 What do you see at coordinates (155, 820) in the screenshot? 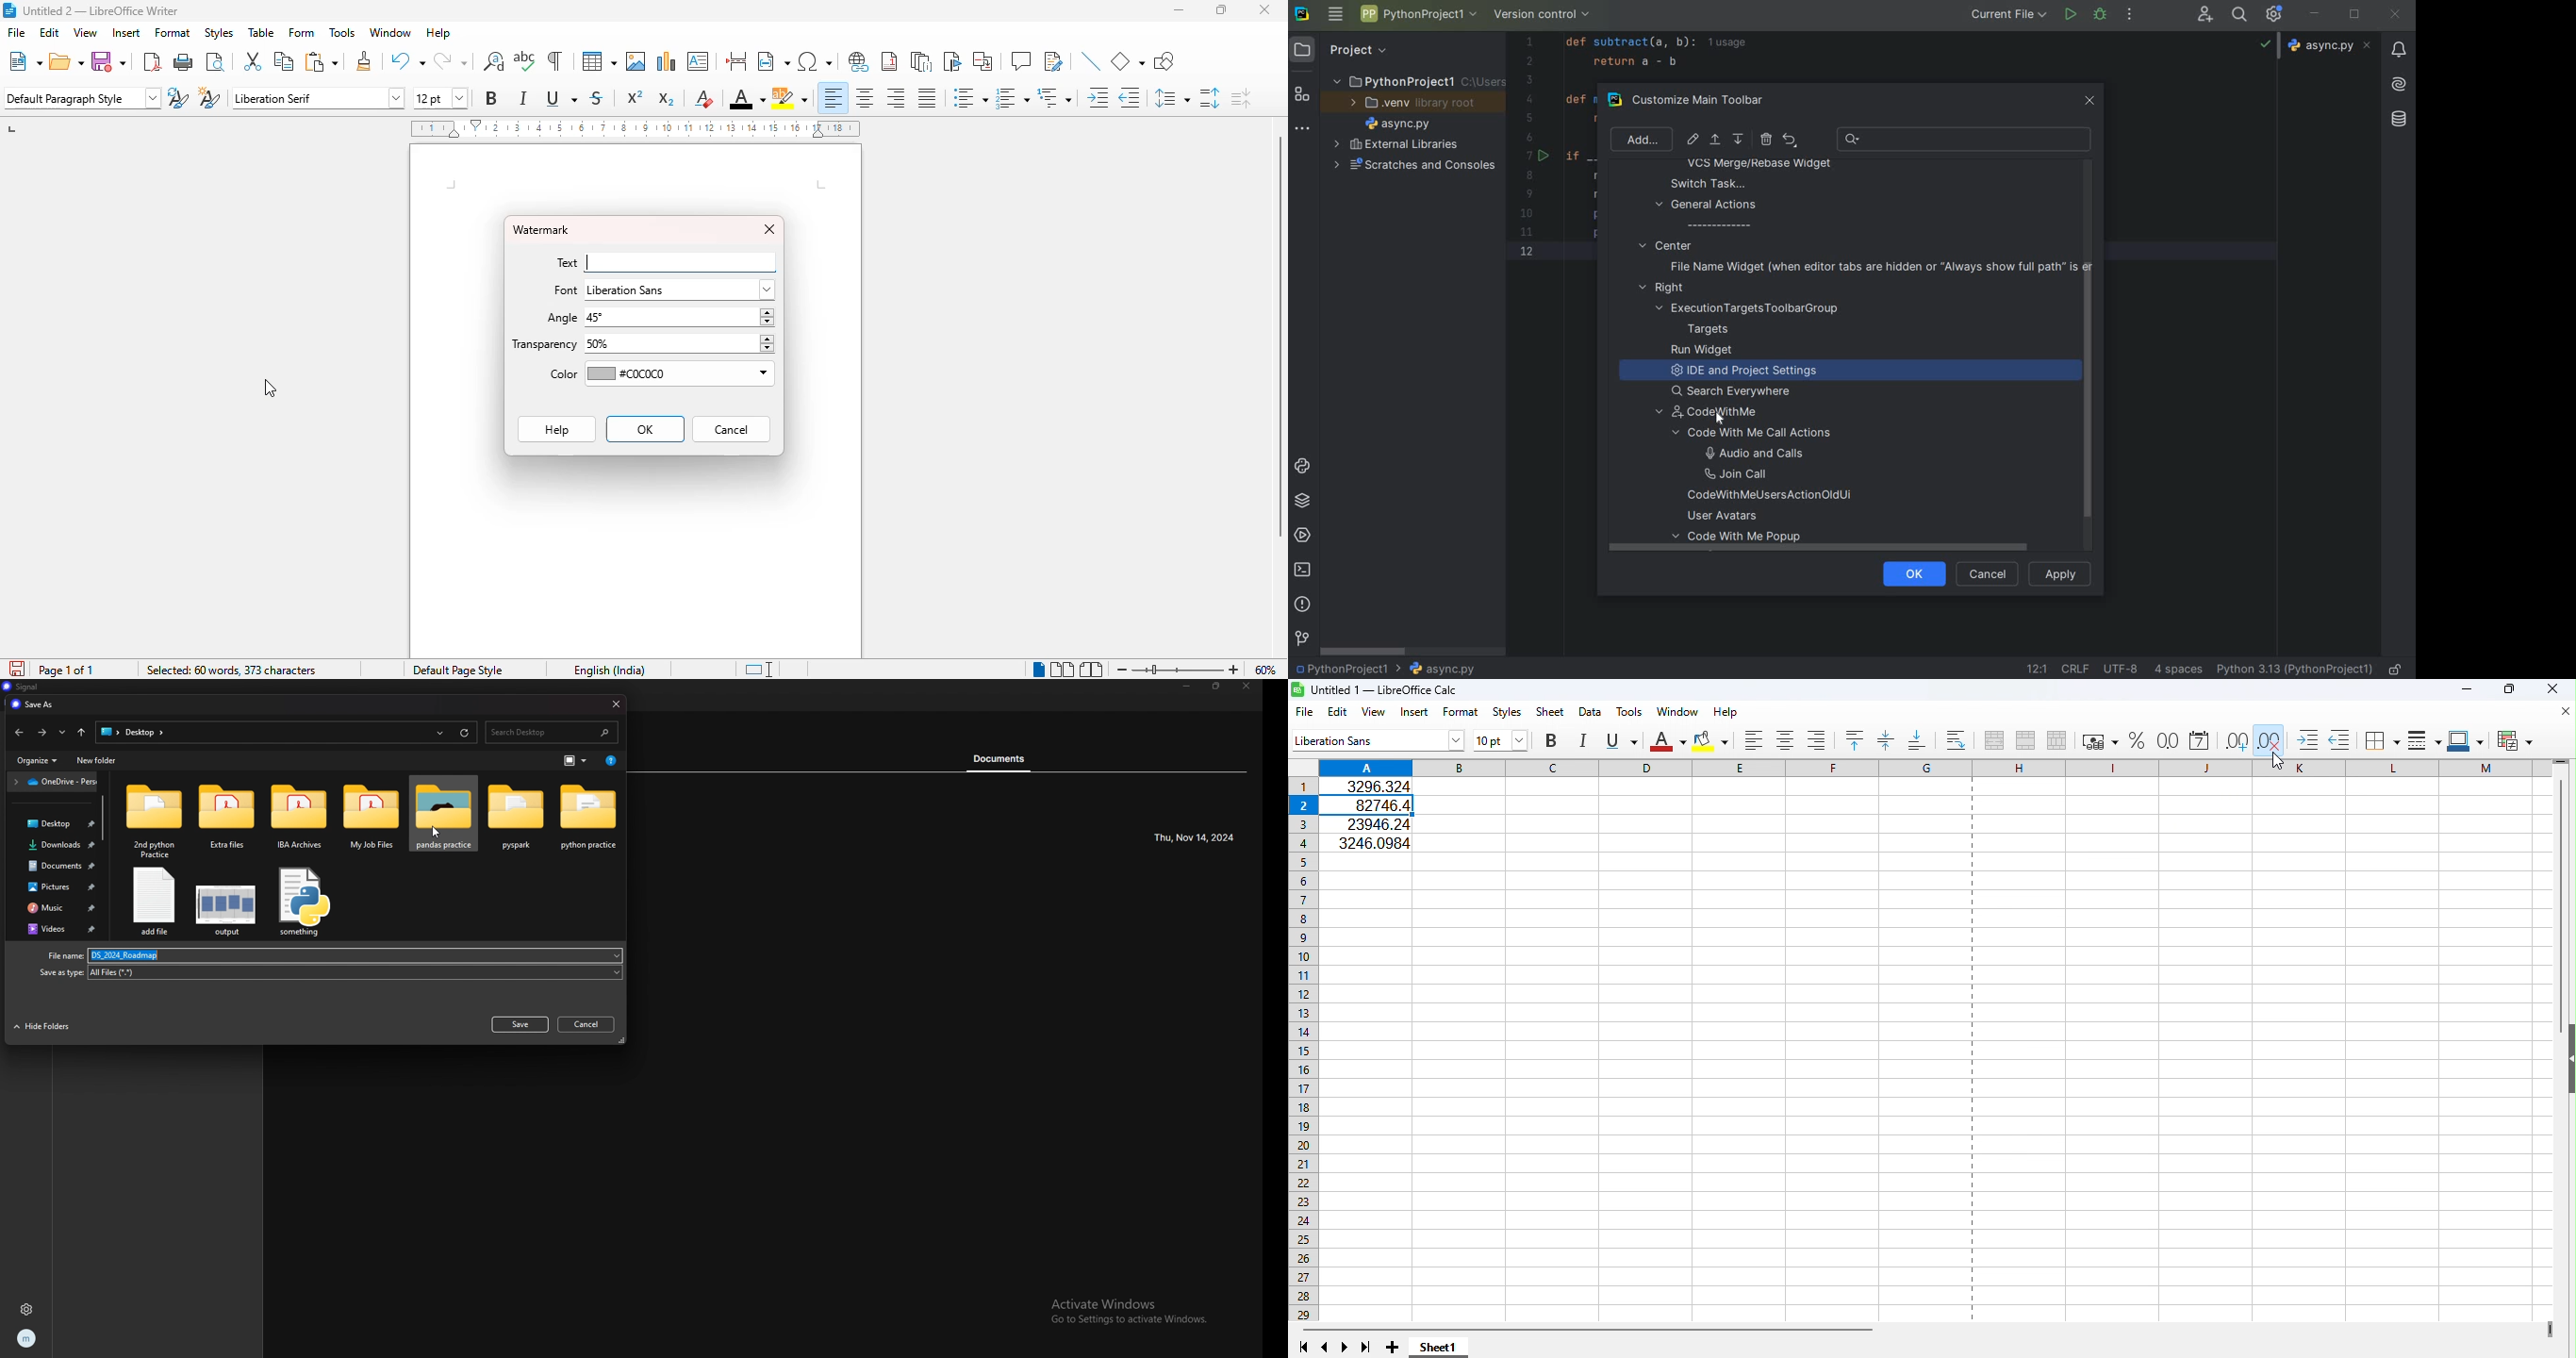
I see `folder` at bounding box center [155, 820].